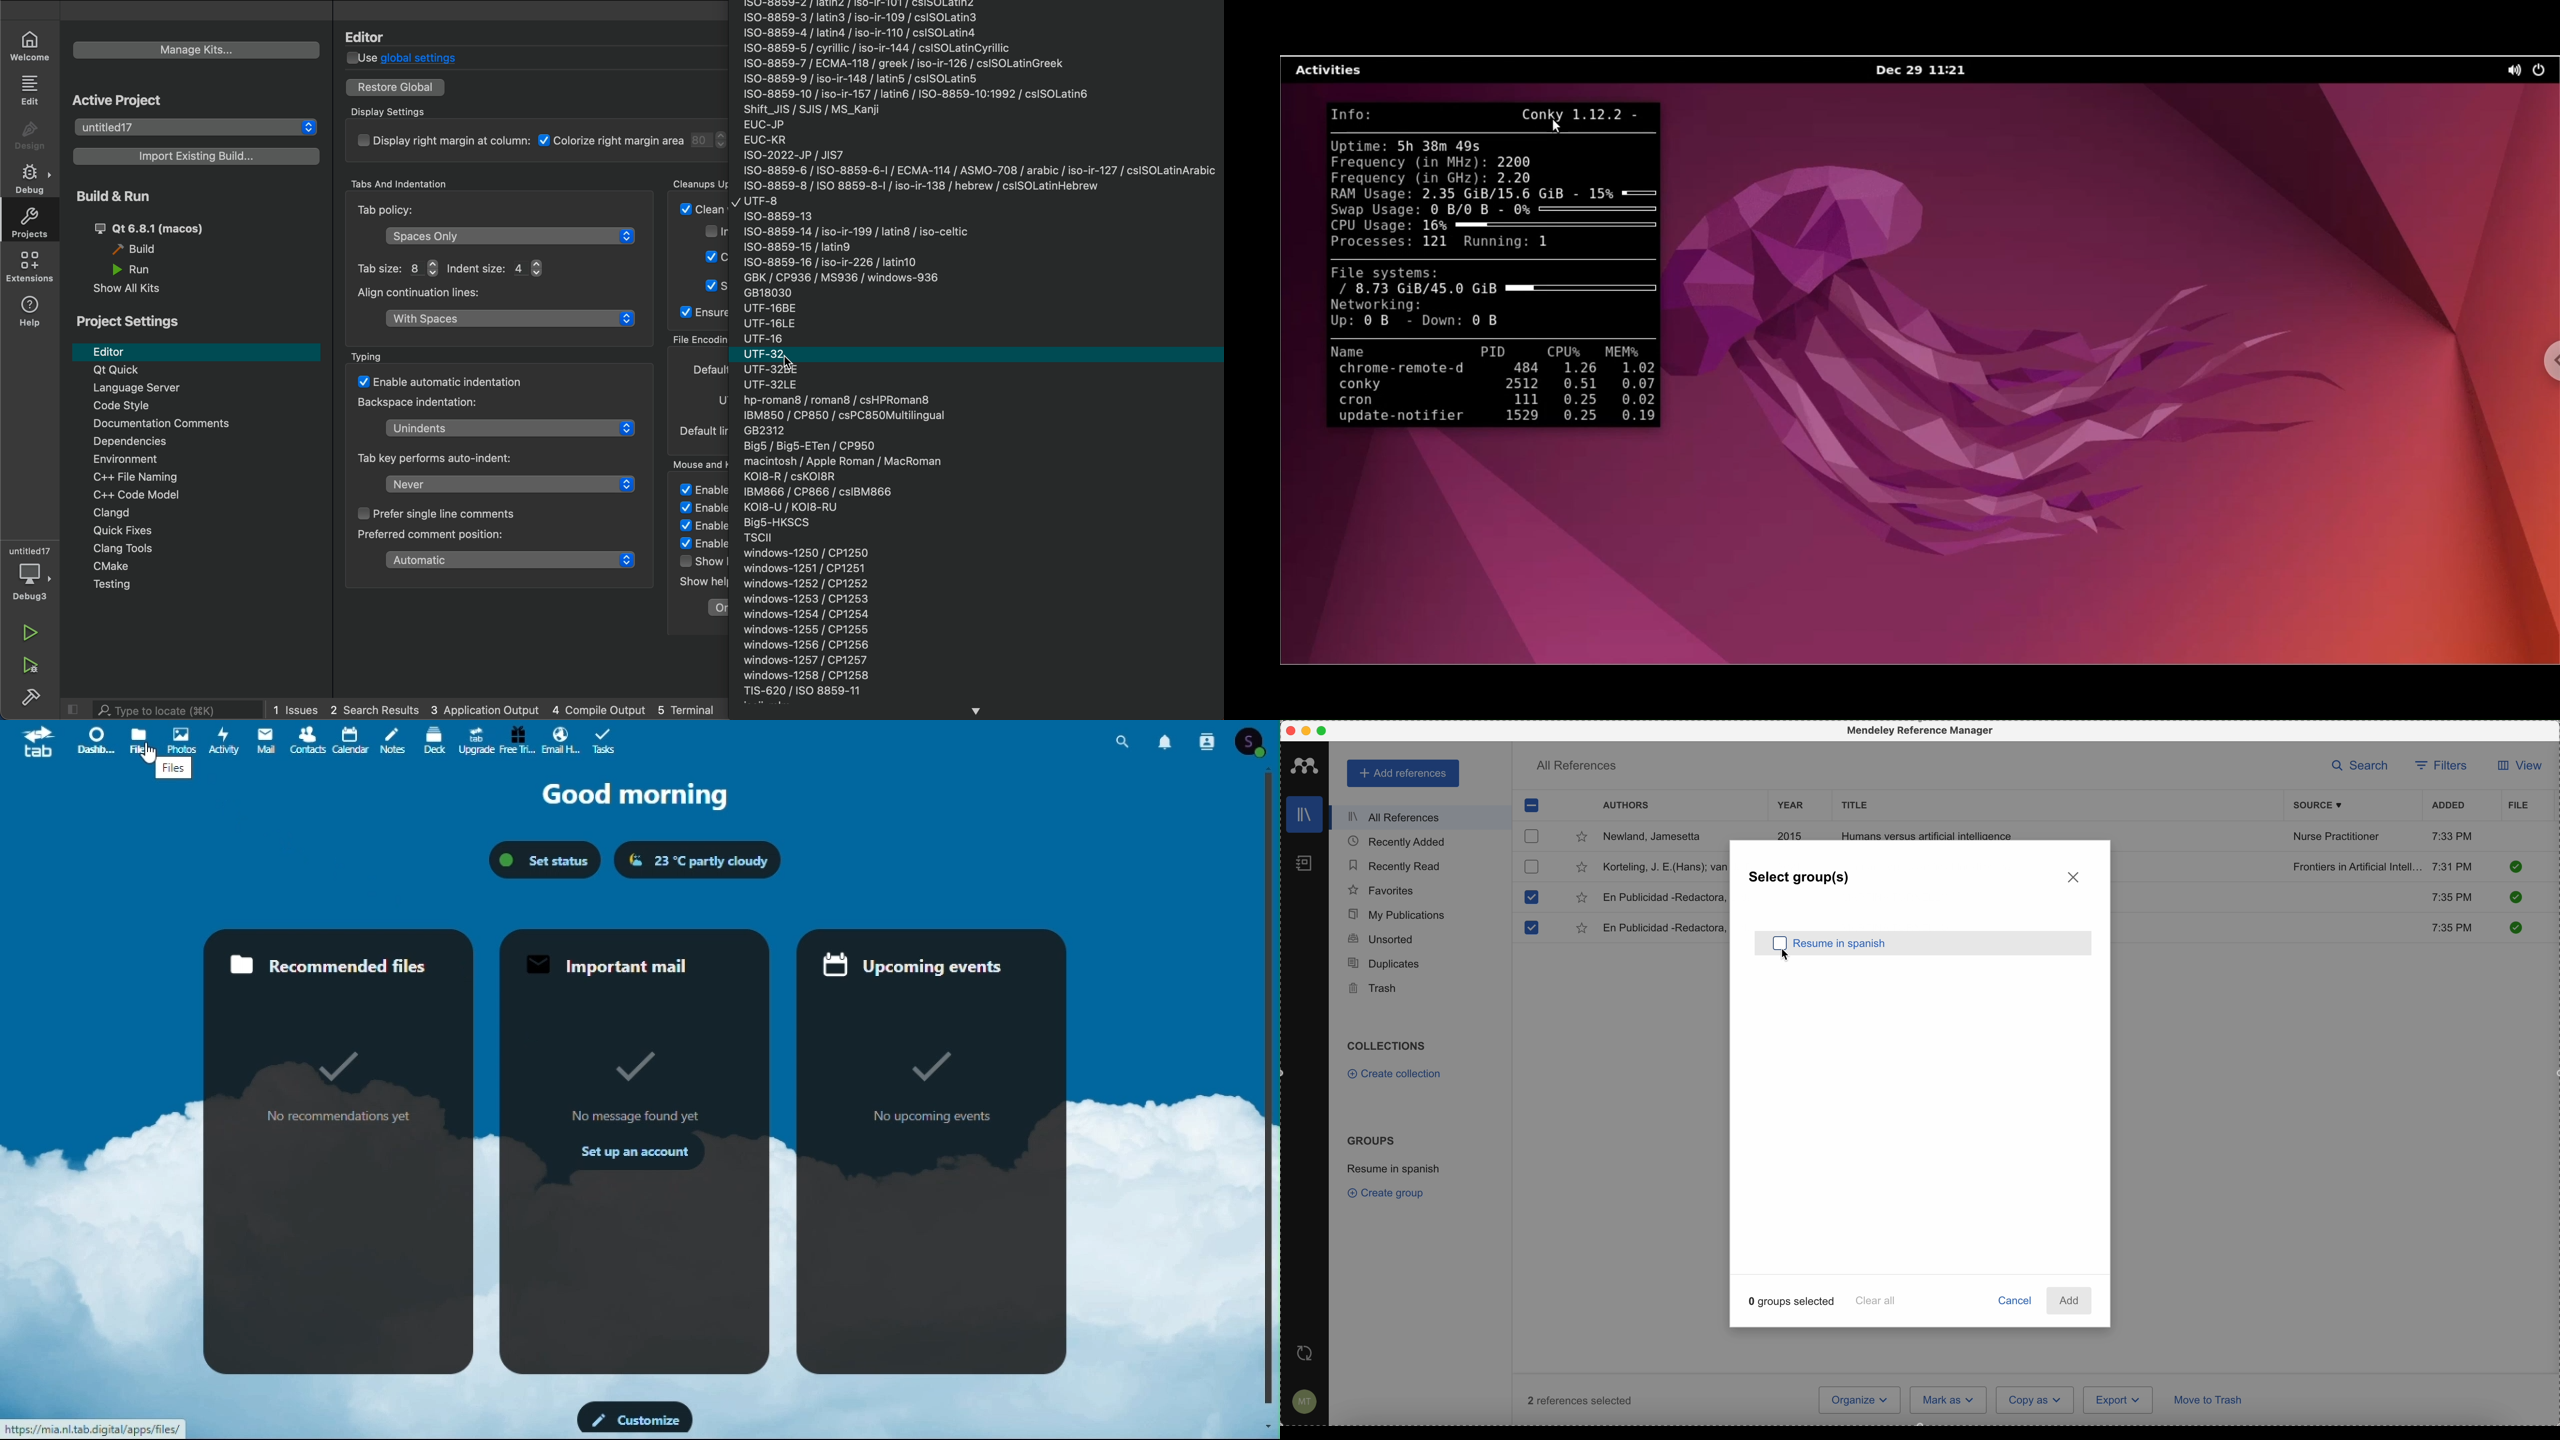 Image resolution: width=2576 pixels, height=1456 pixels. Describe the element at coordinates (1305, 764) in the screenshot. I see `Mendeley icon` at that location.